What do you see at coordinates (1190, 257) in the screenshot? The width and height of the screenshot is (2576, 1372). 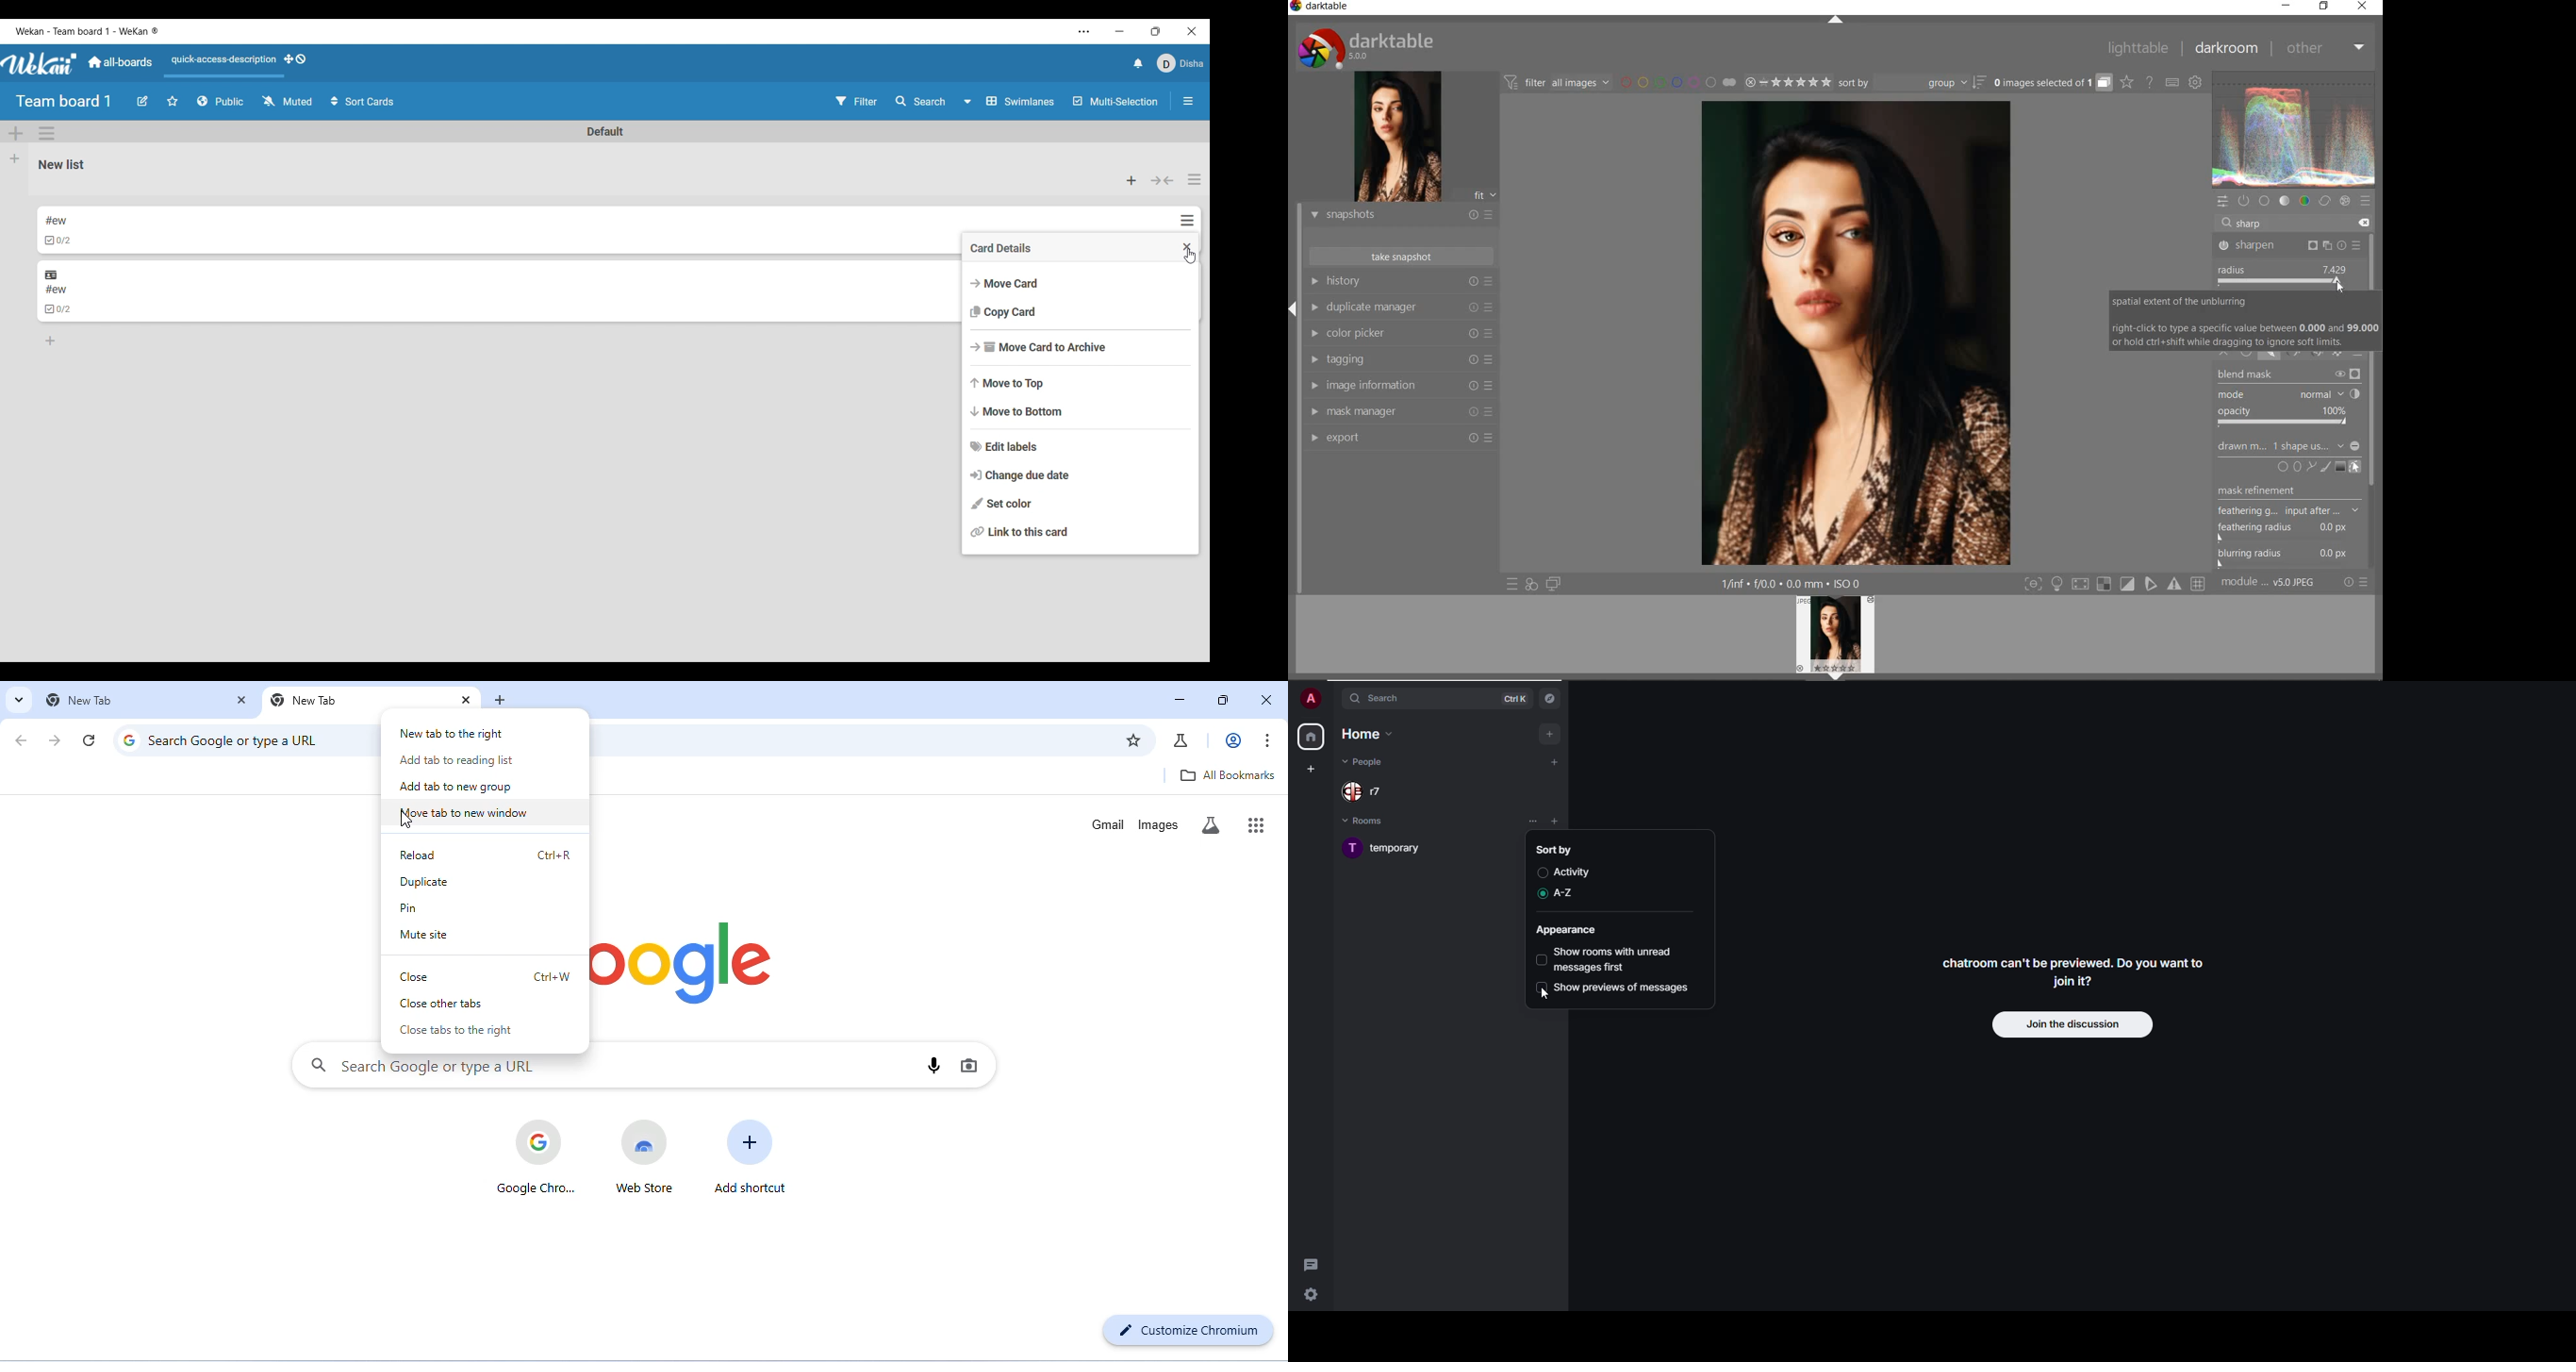 I see `Cursor clicking on closing menu` at bounding box center [1190, 257].